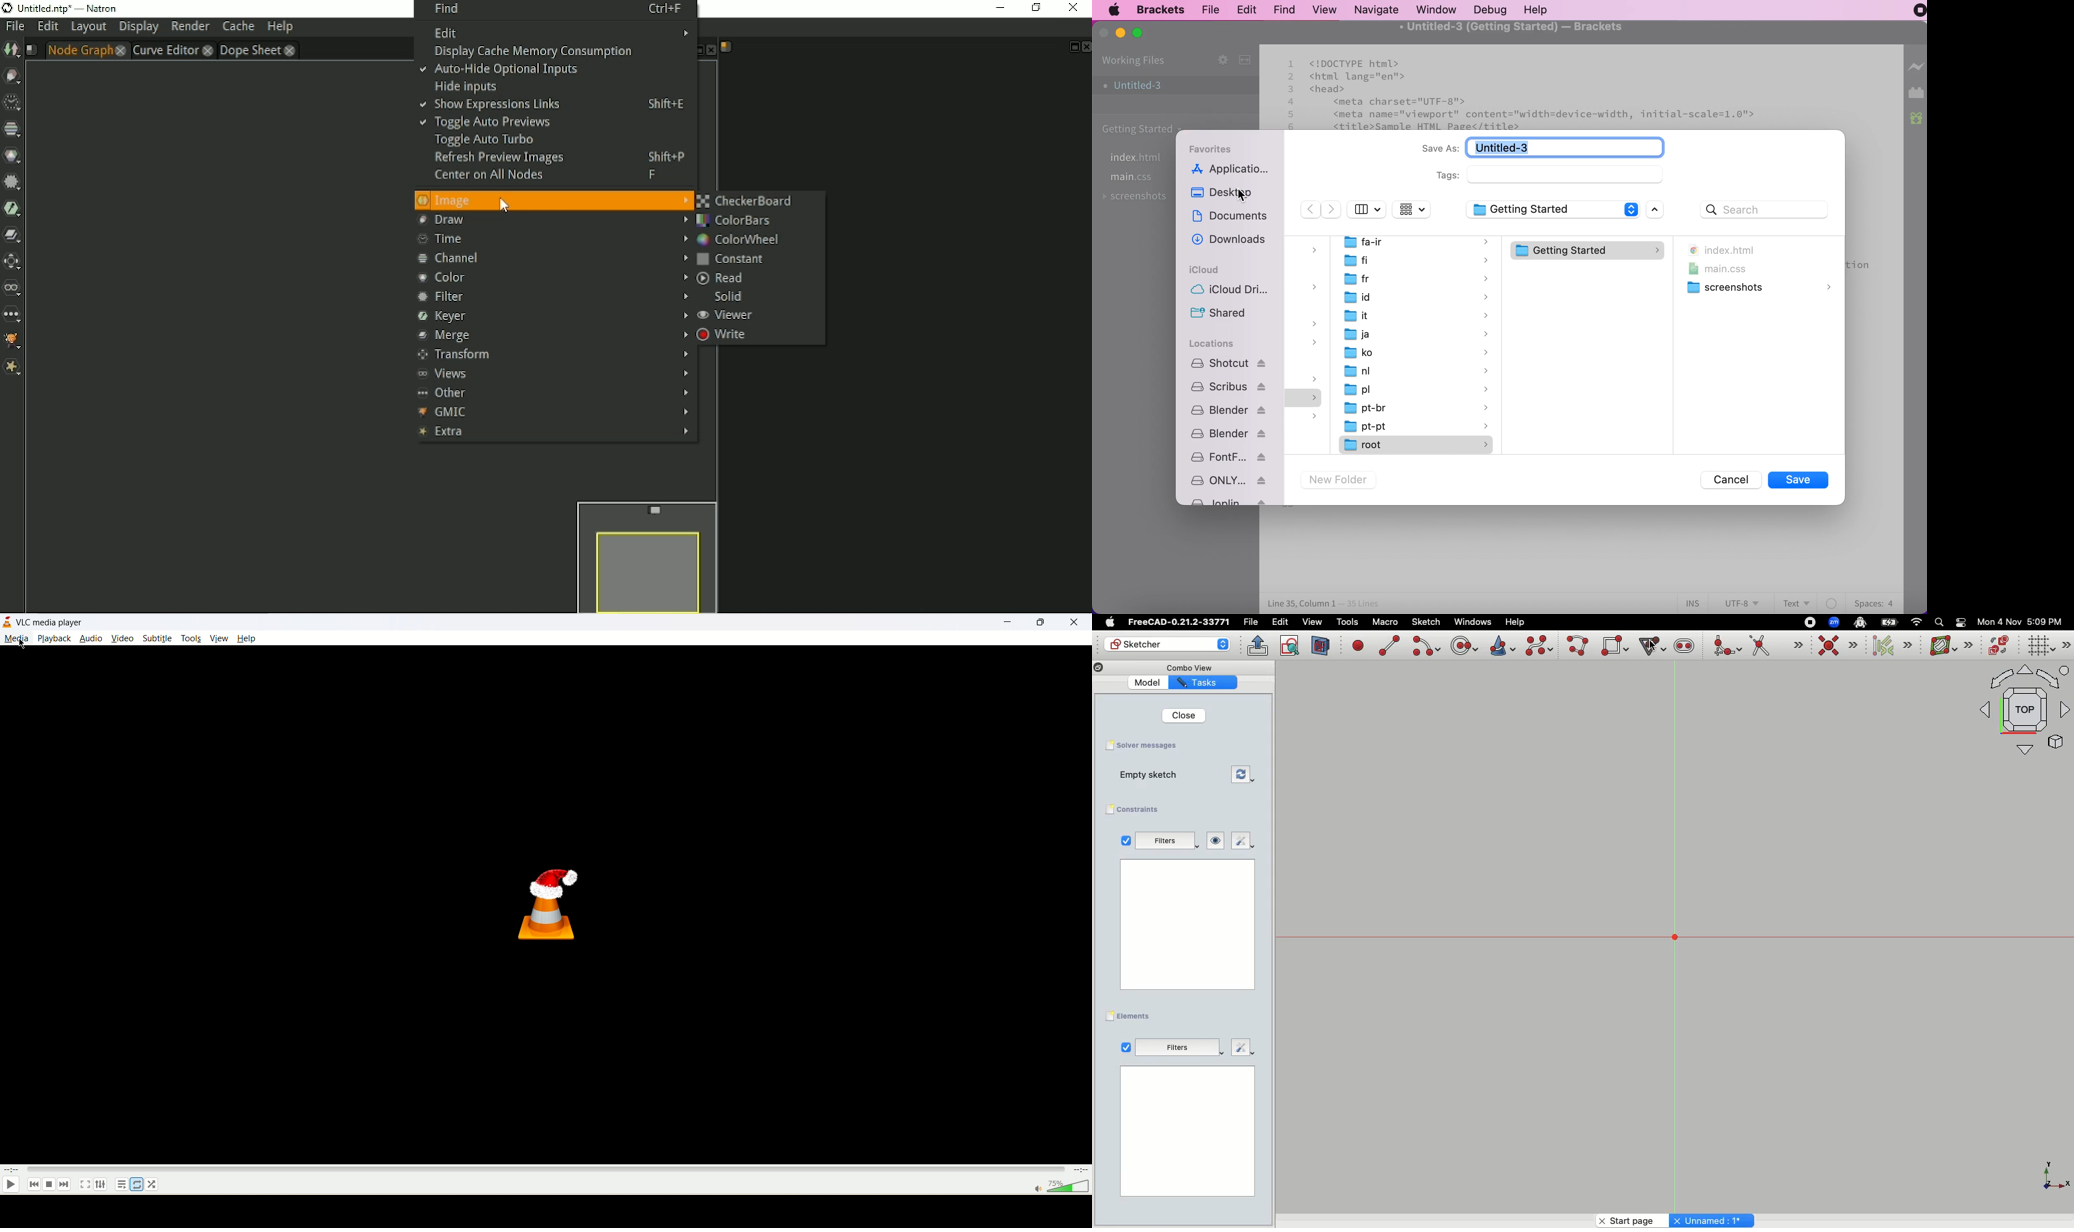 The image size is (2100, 1232). What do you see at coordinates (1321, 645) in the screenshot?
I see `View section` at bounding box center [1321, 645].